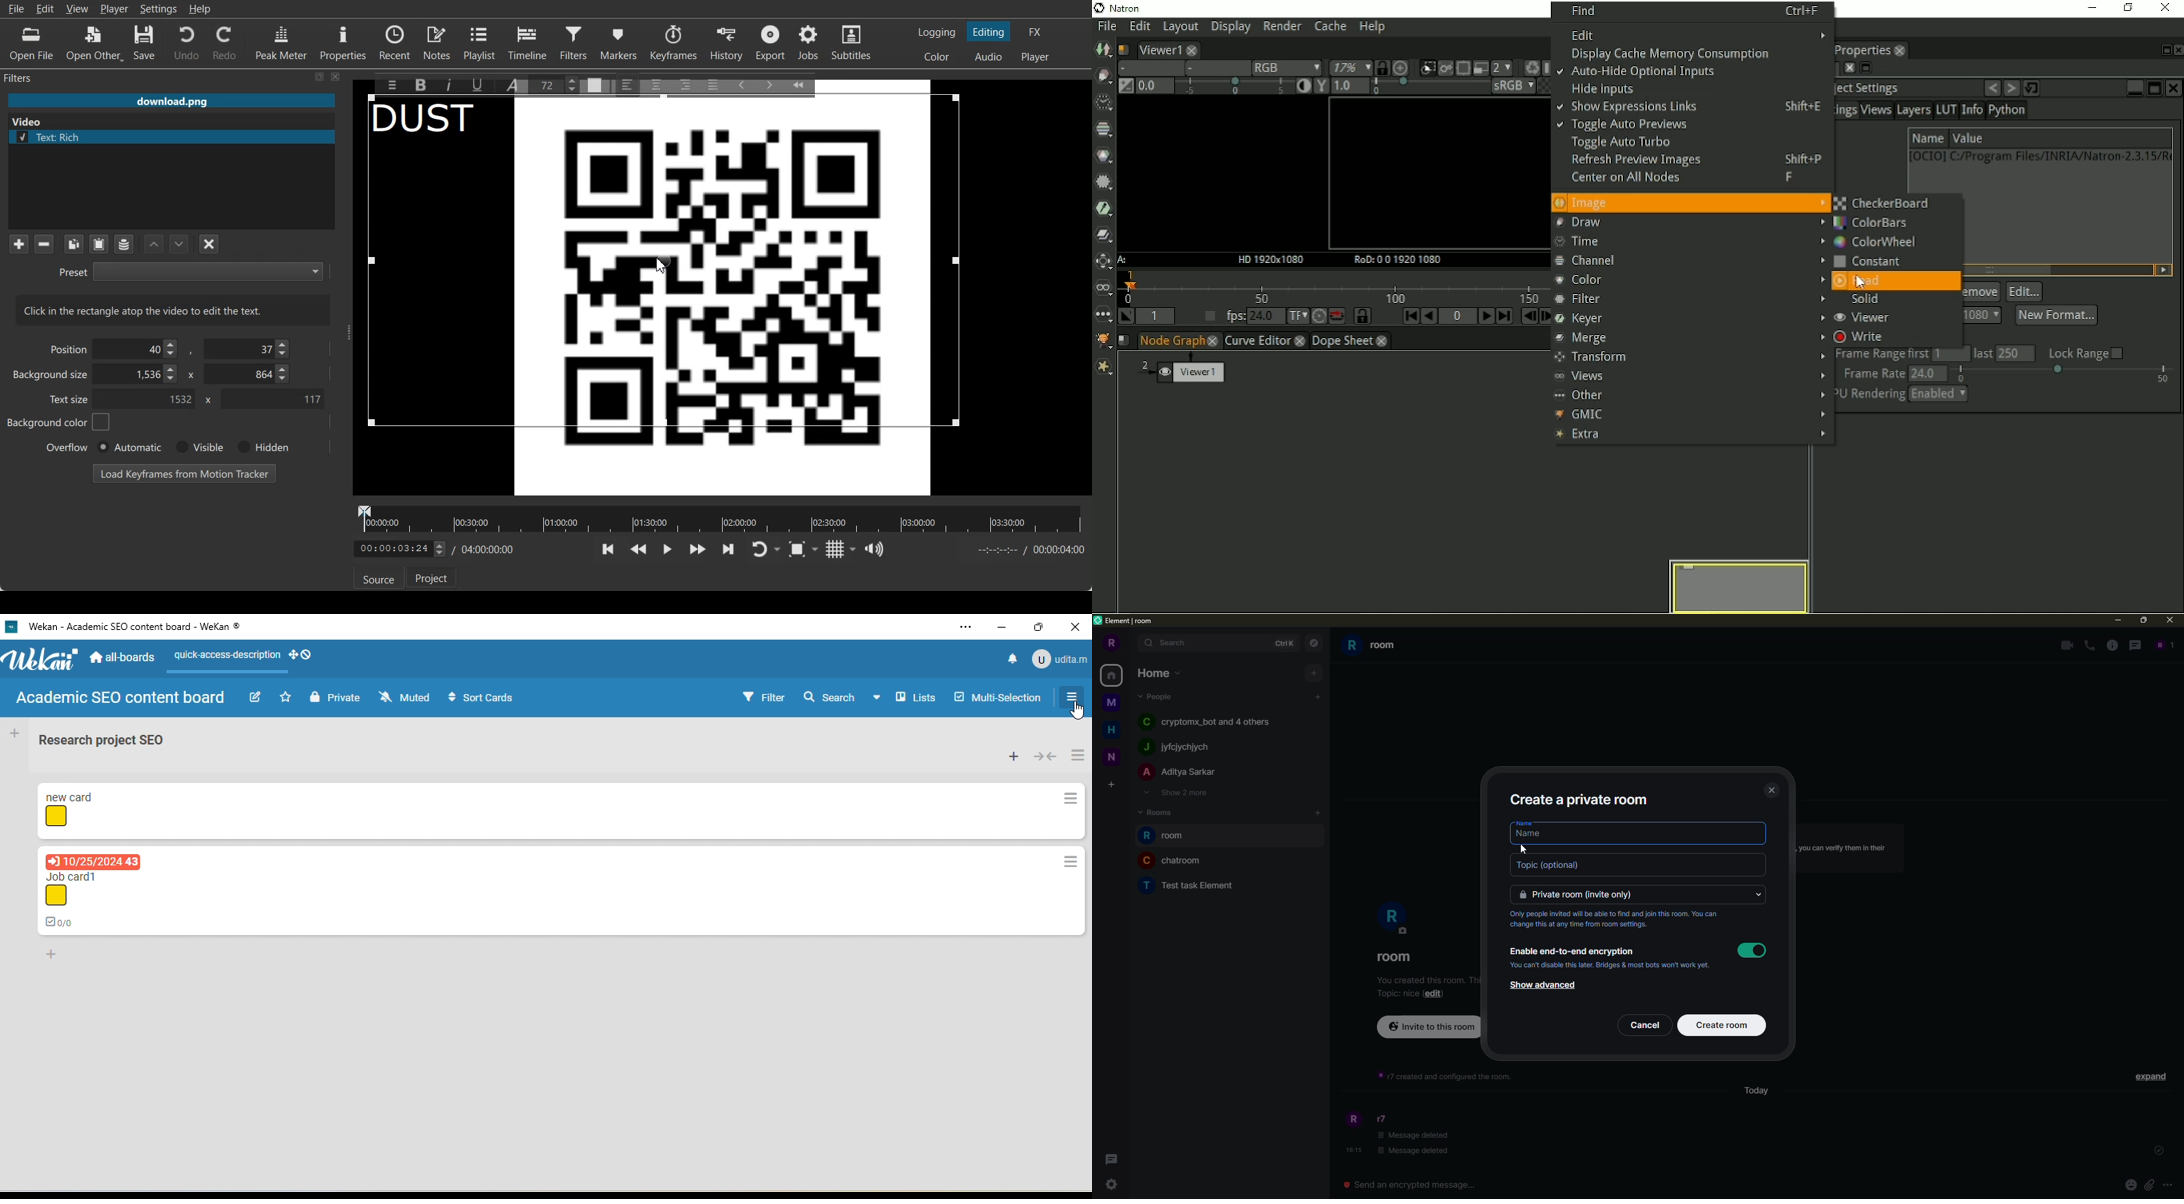 The image size is (2184, 1204). What do you see at coordinates (1167, 835) in the screenshot?
I see `room` at bounding box center [1167, 835].